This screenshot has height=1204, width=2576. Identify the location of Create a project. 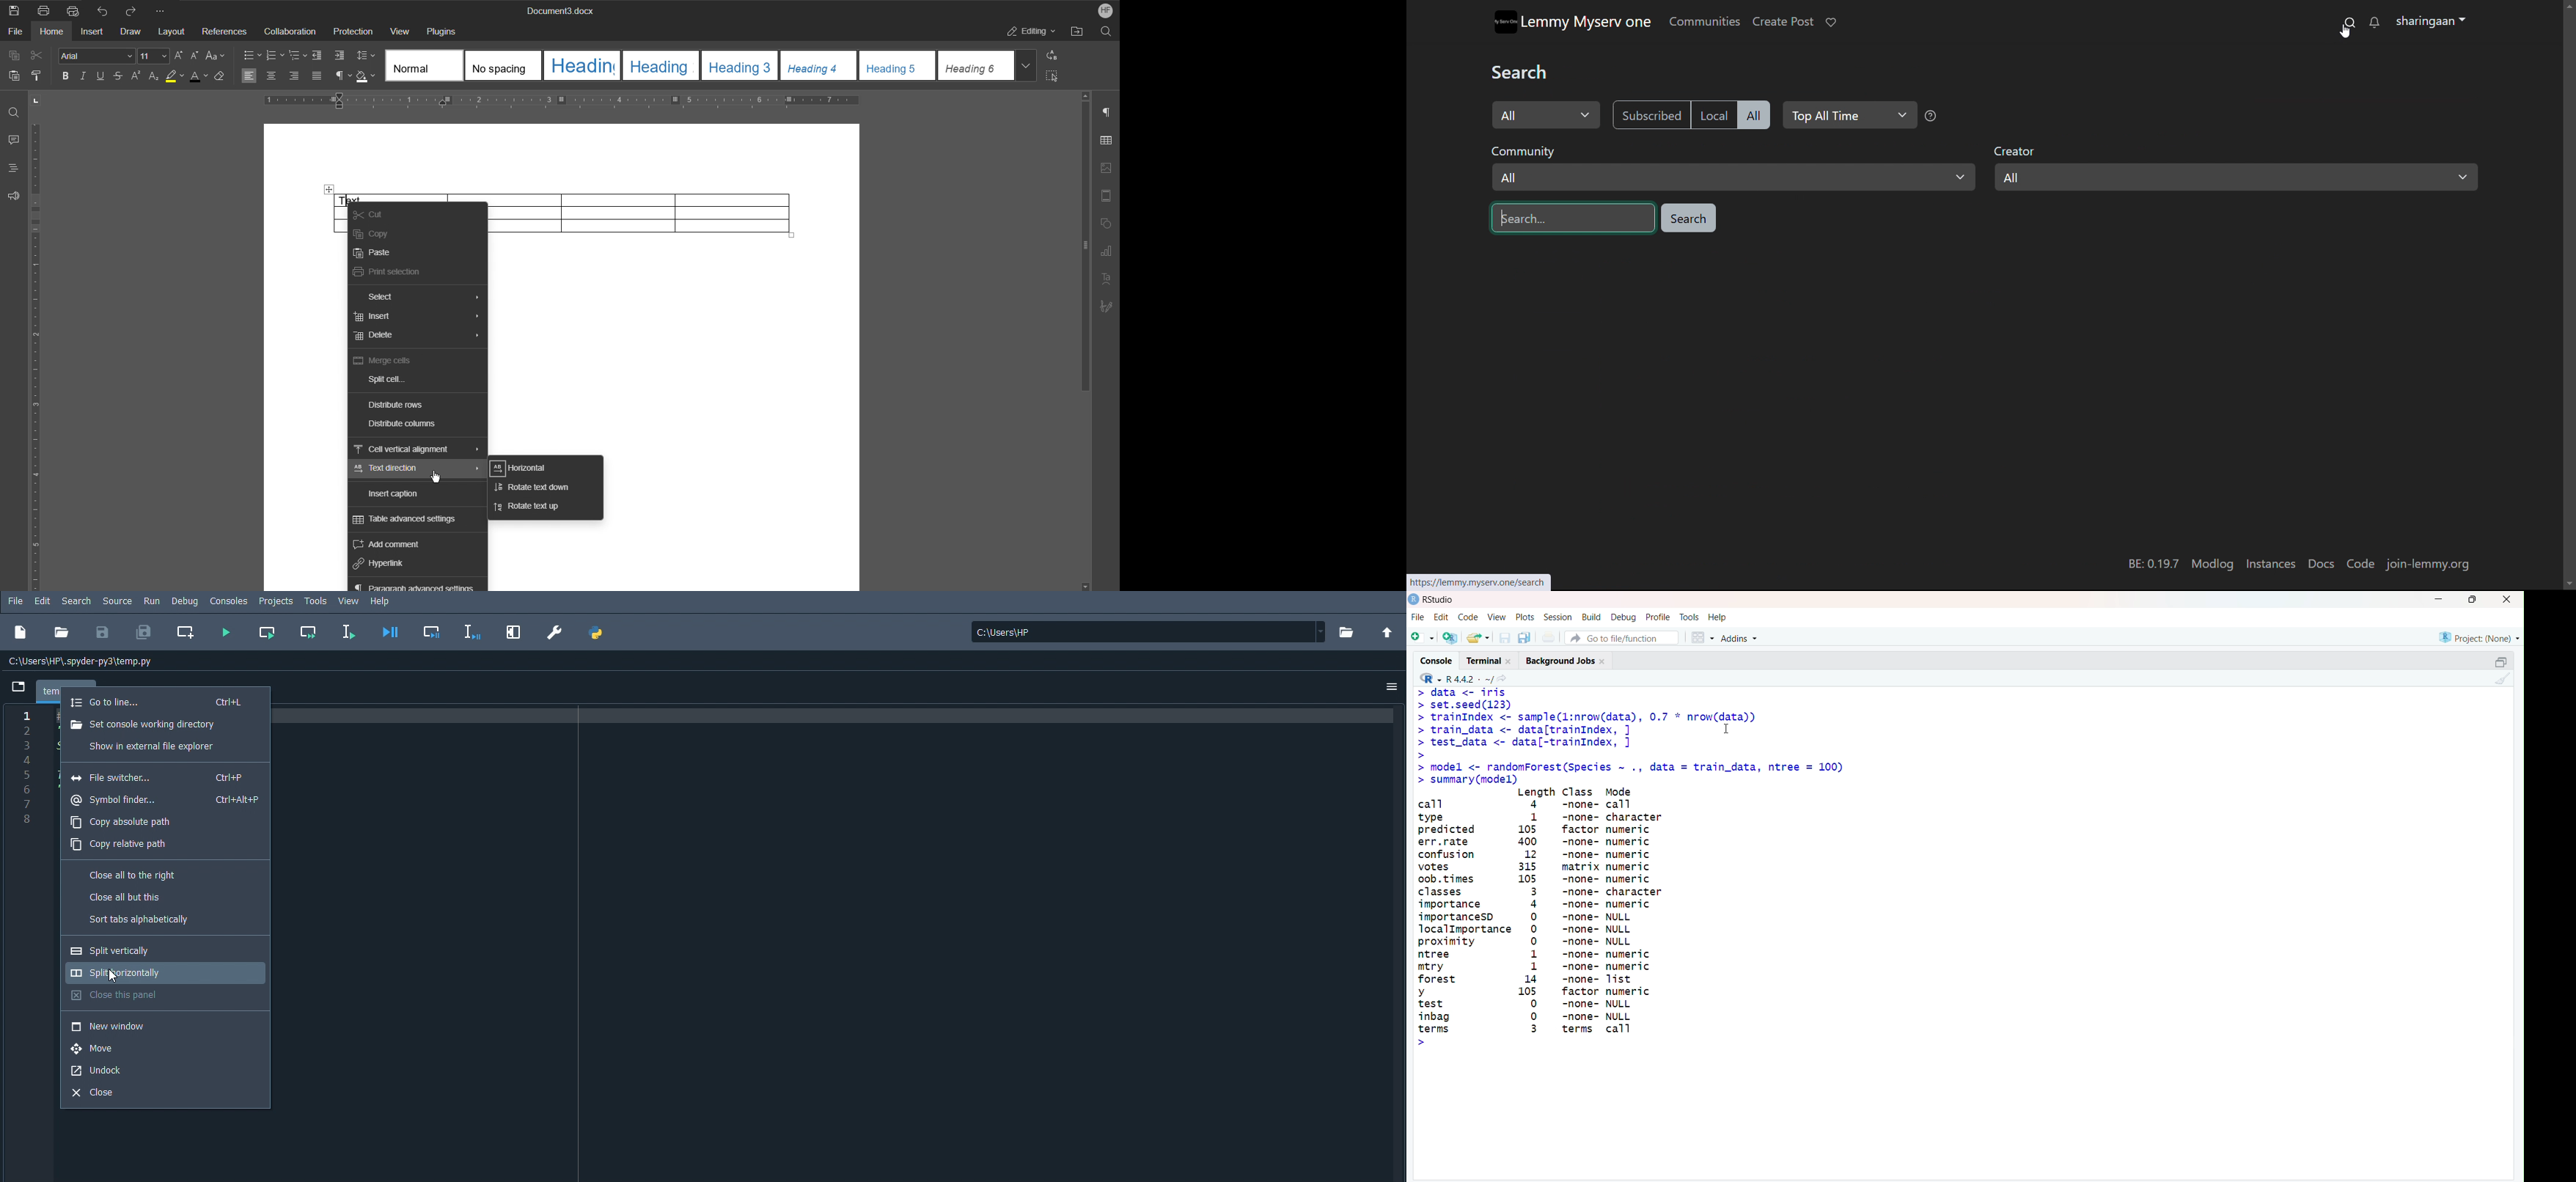
(1451, 636).